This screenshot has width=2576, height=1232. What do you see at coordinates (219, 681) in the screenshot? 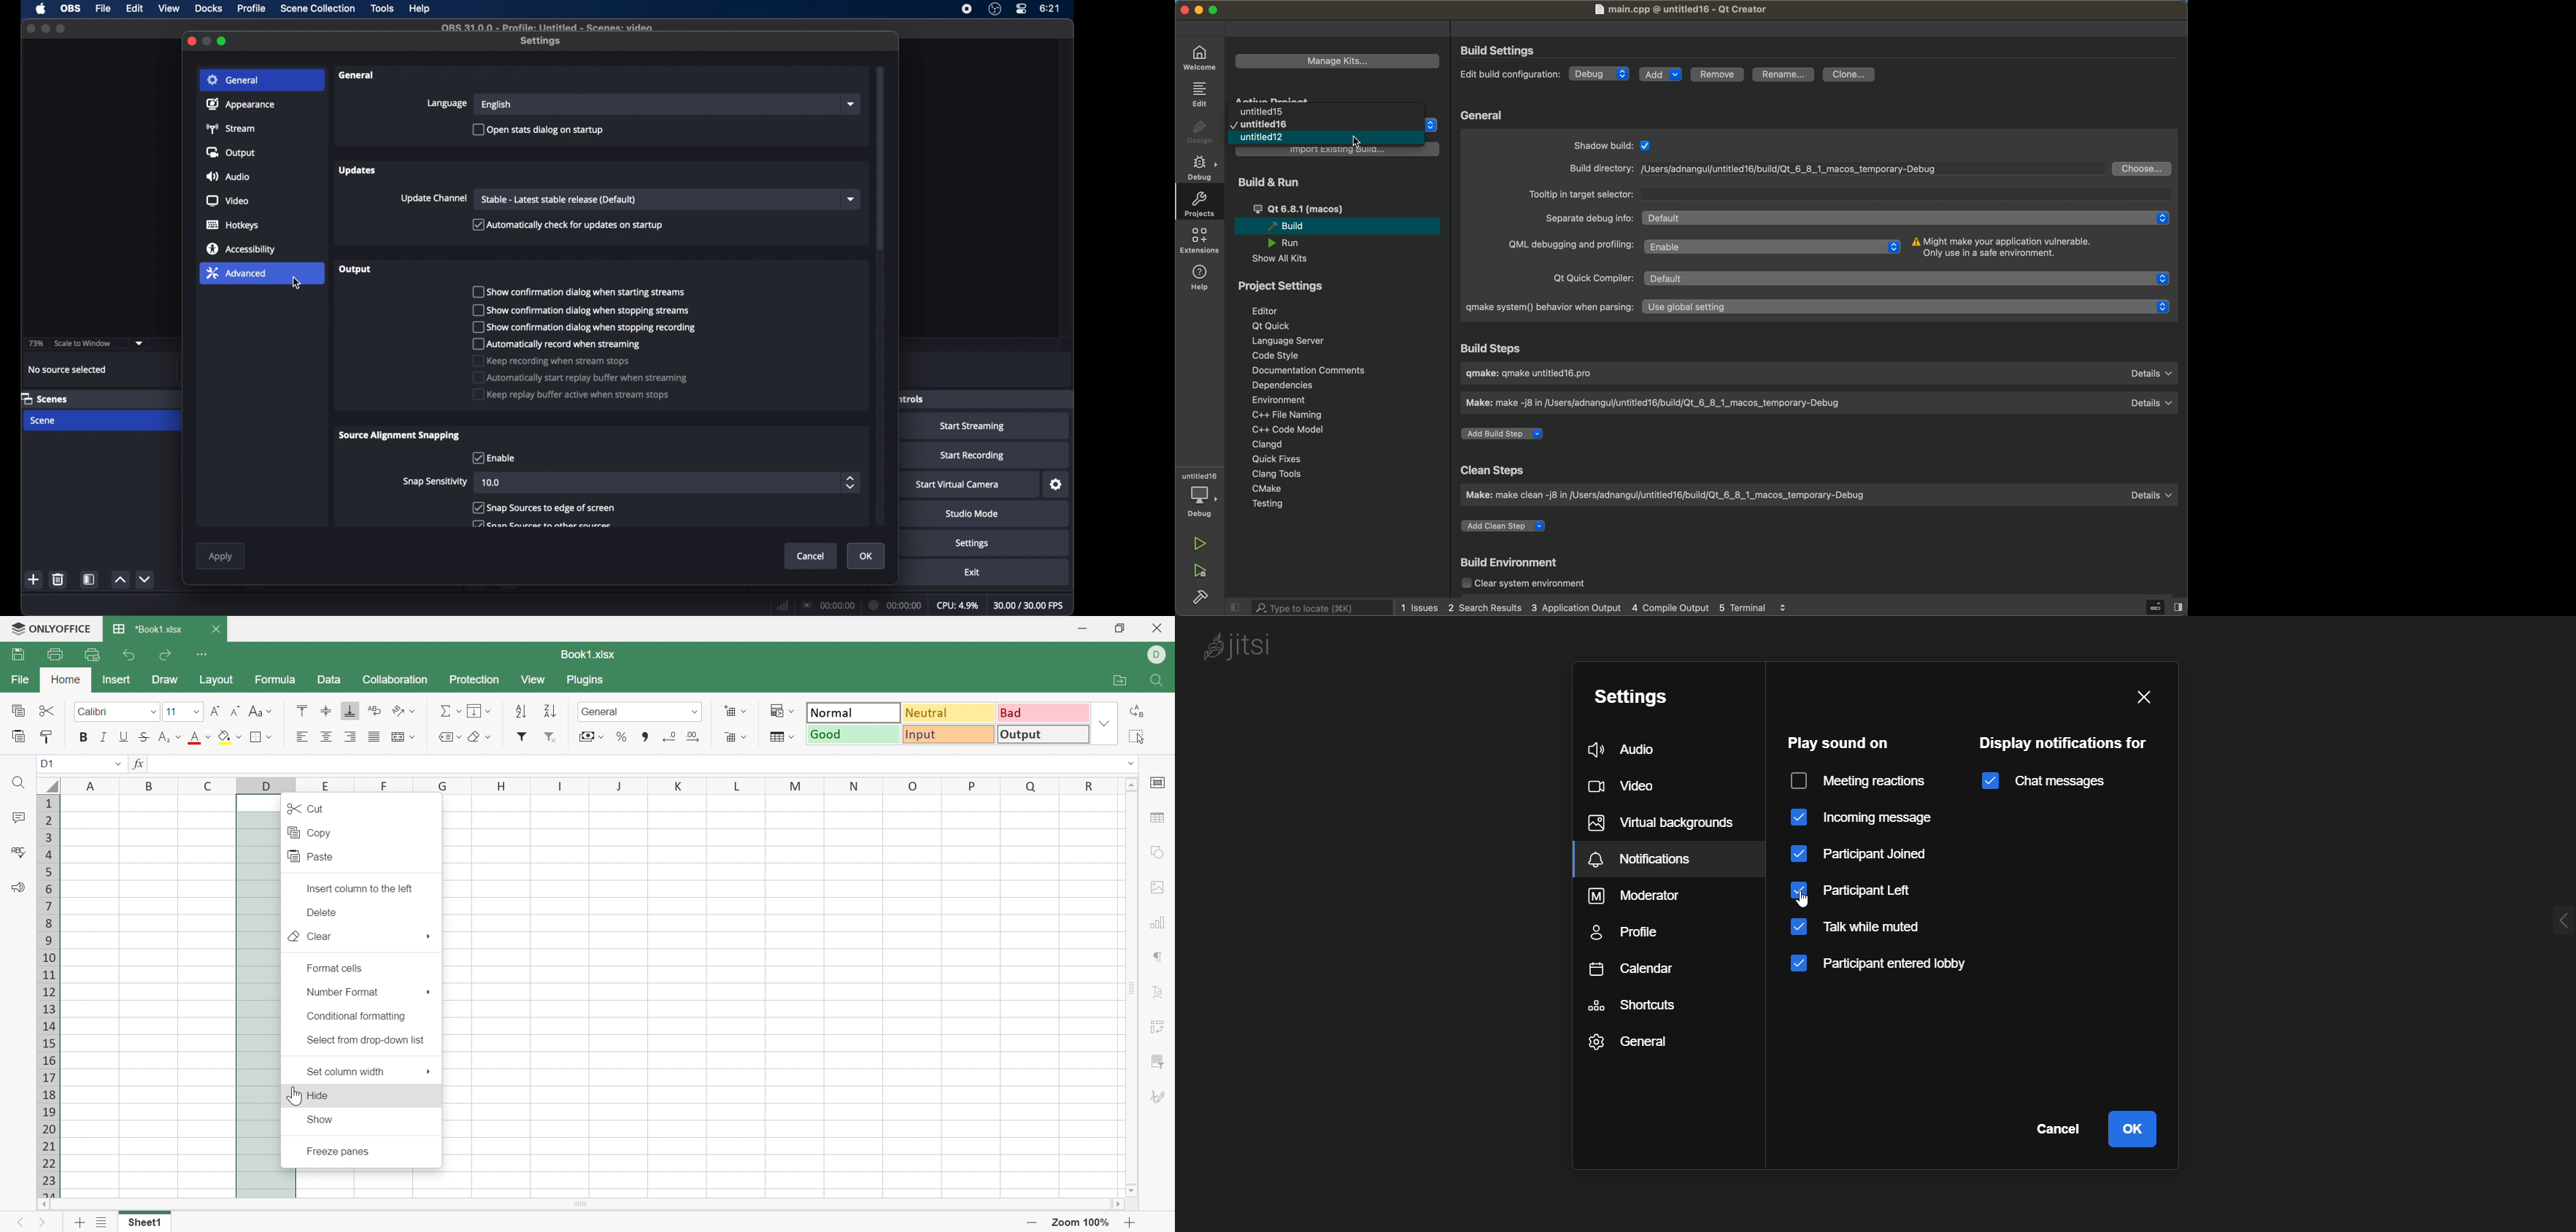
I see `Layout` at bounding box center [219, 681].